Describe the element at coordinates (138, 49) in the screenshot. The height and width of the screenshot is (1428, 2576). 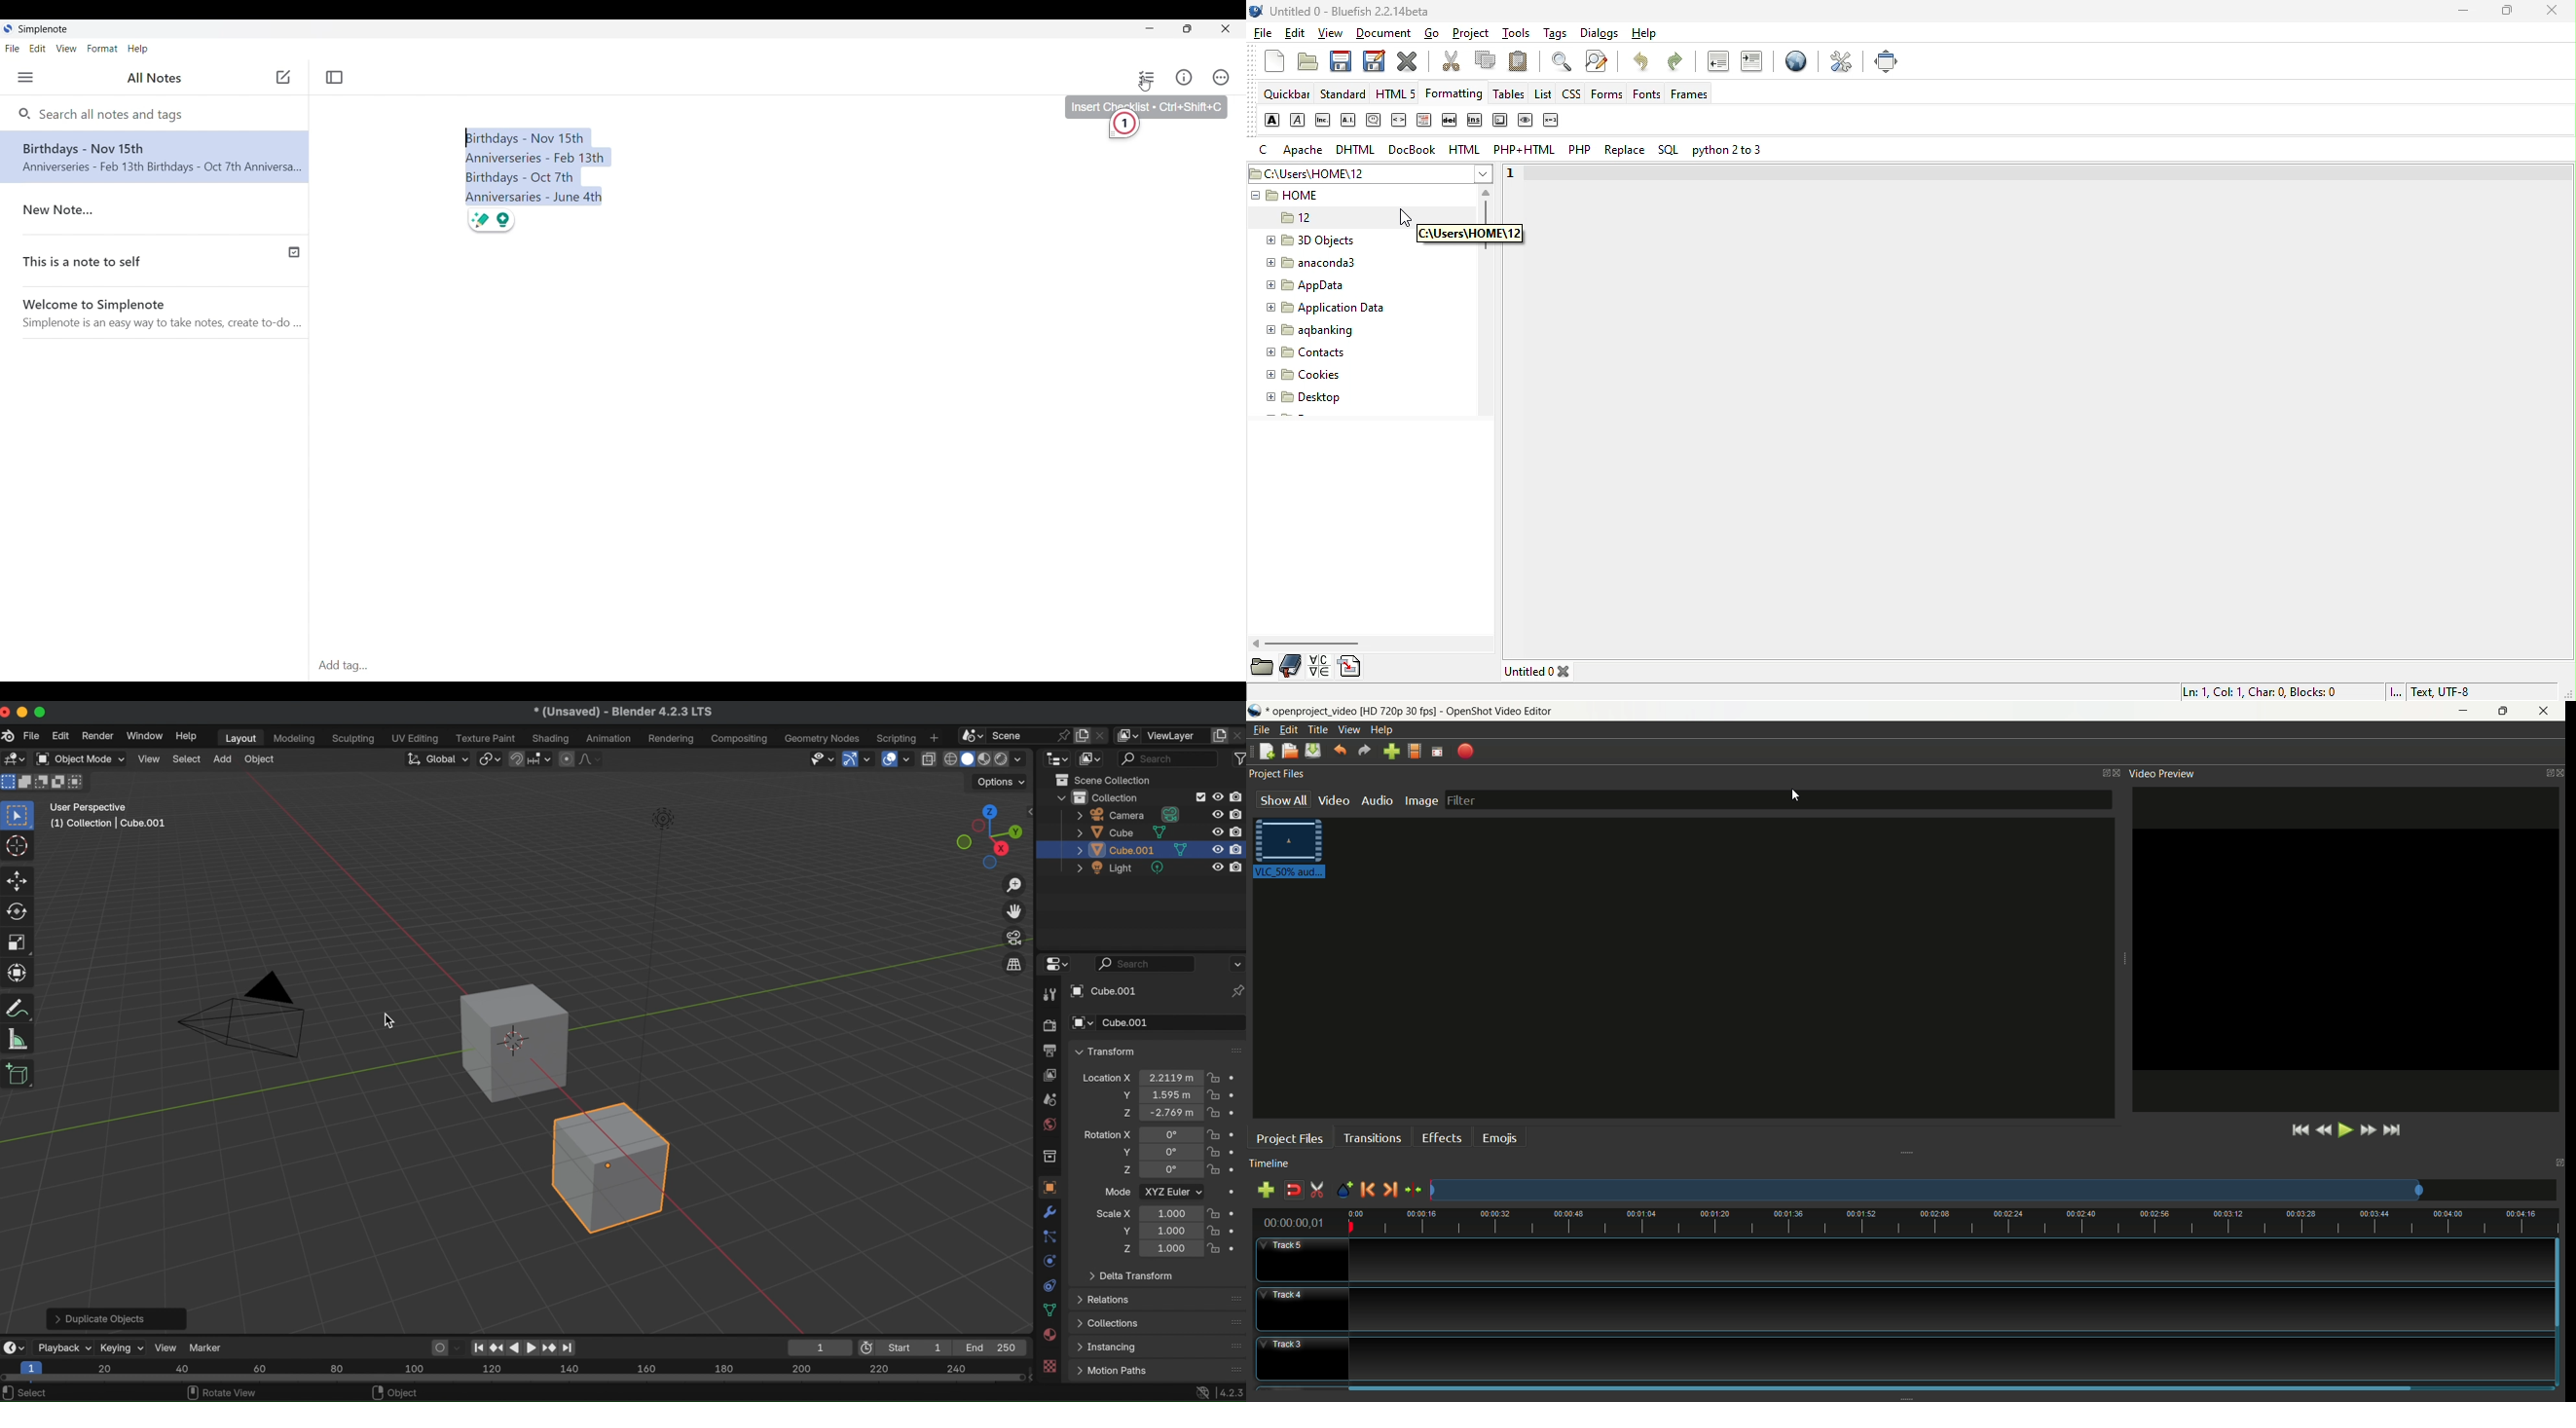
I see `Help menu` at that location.